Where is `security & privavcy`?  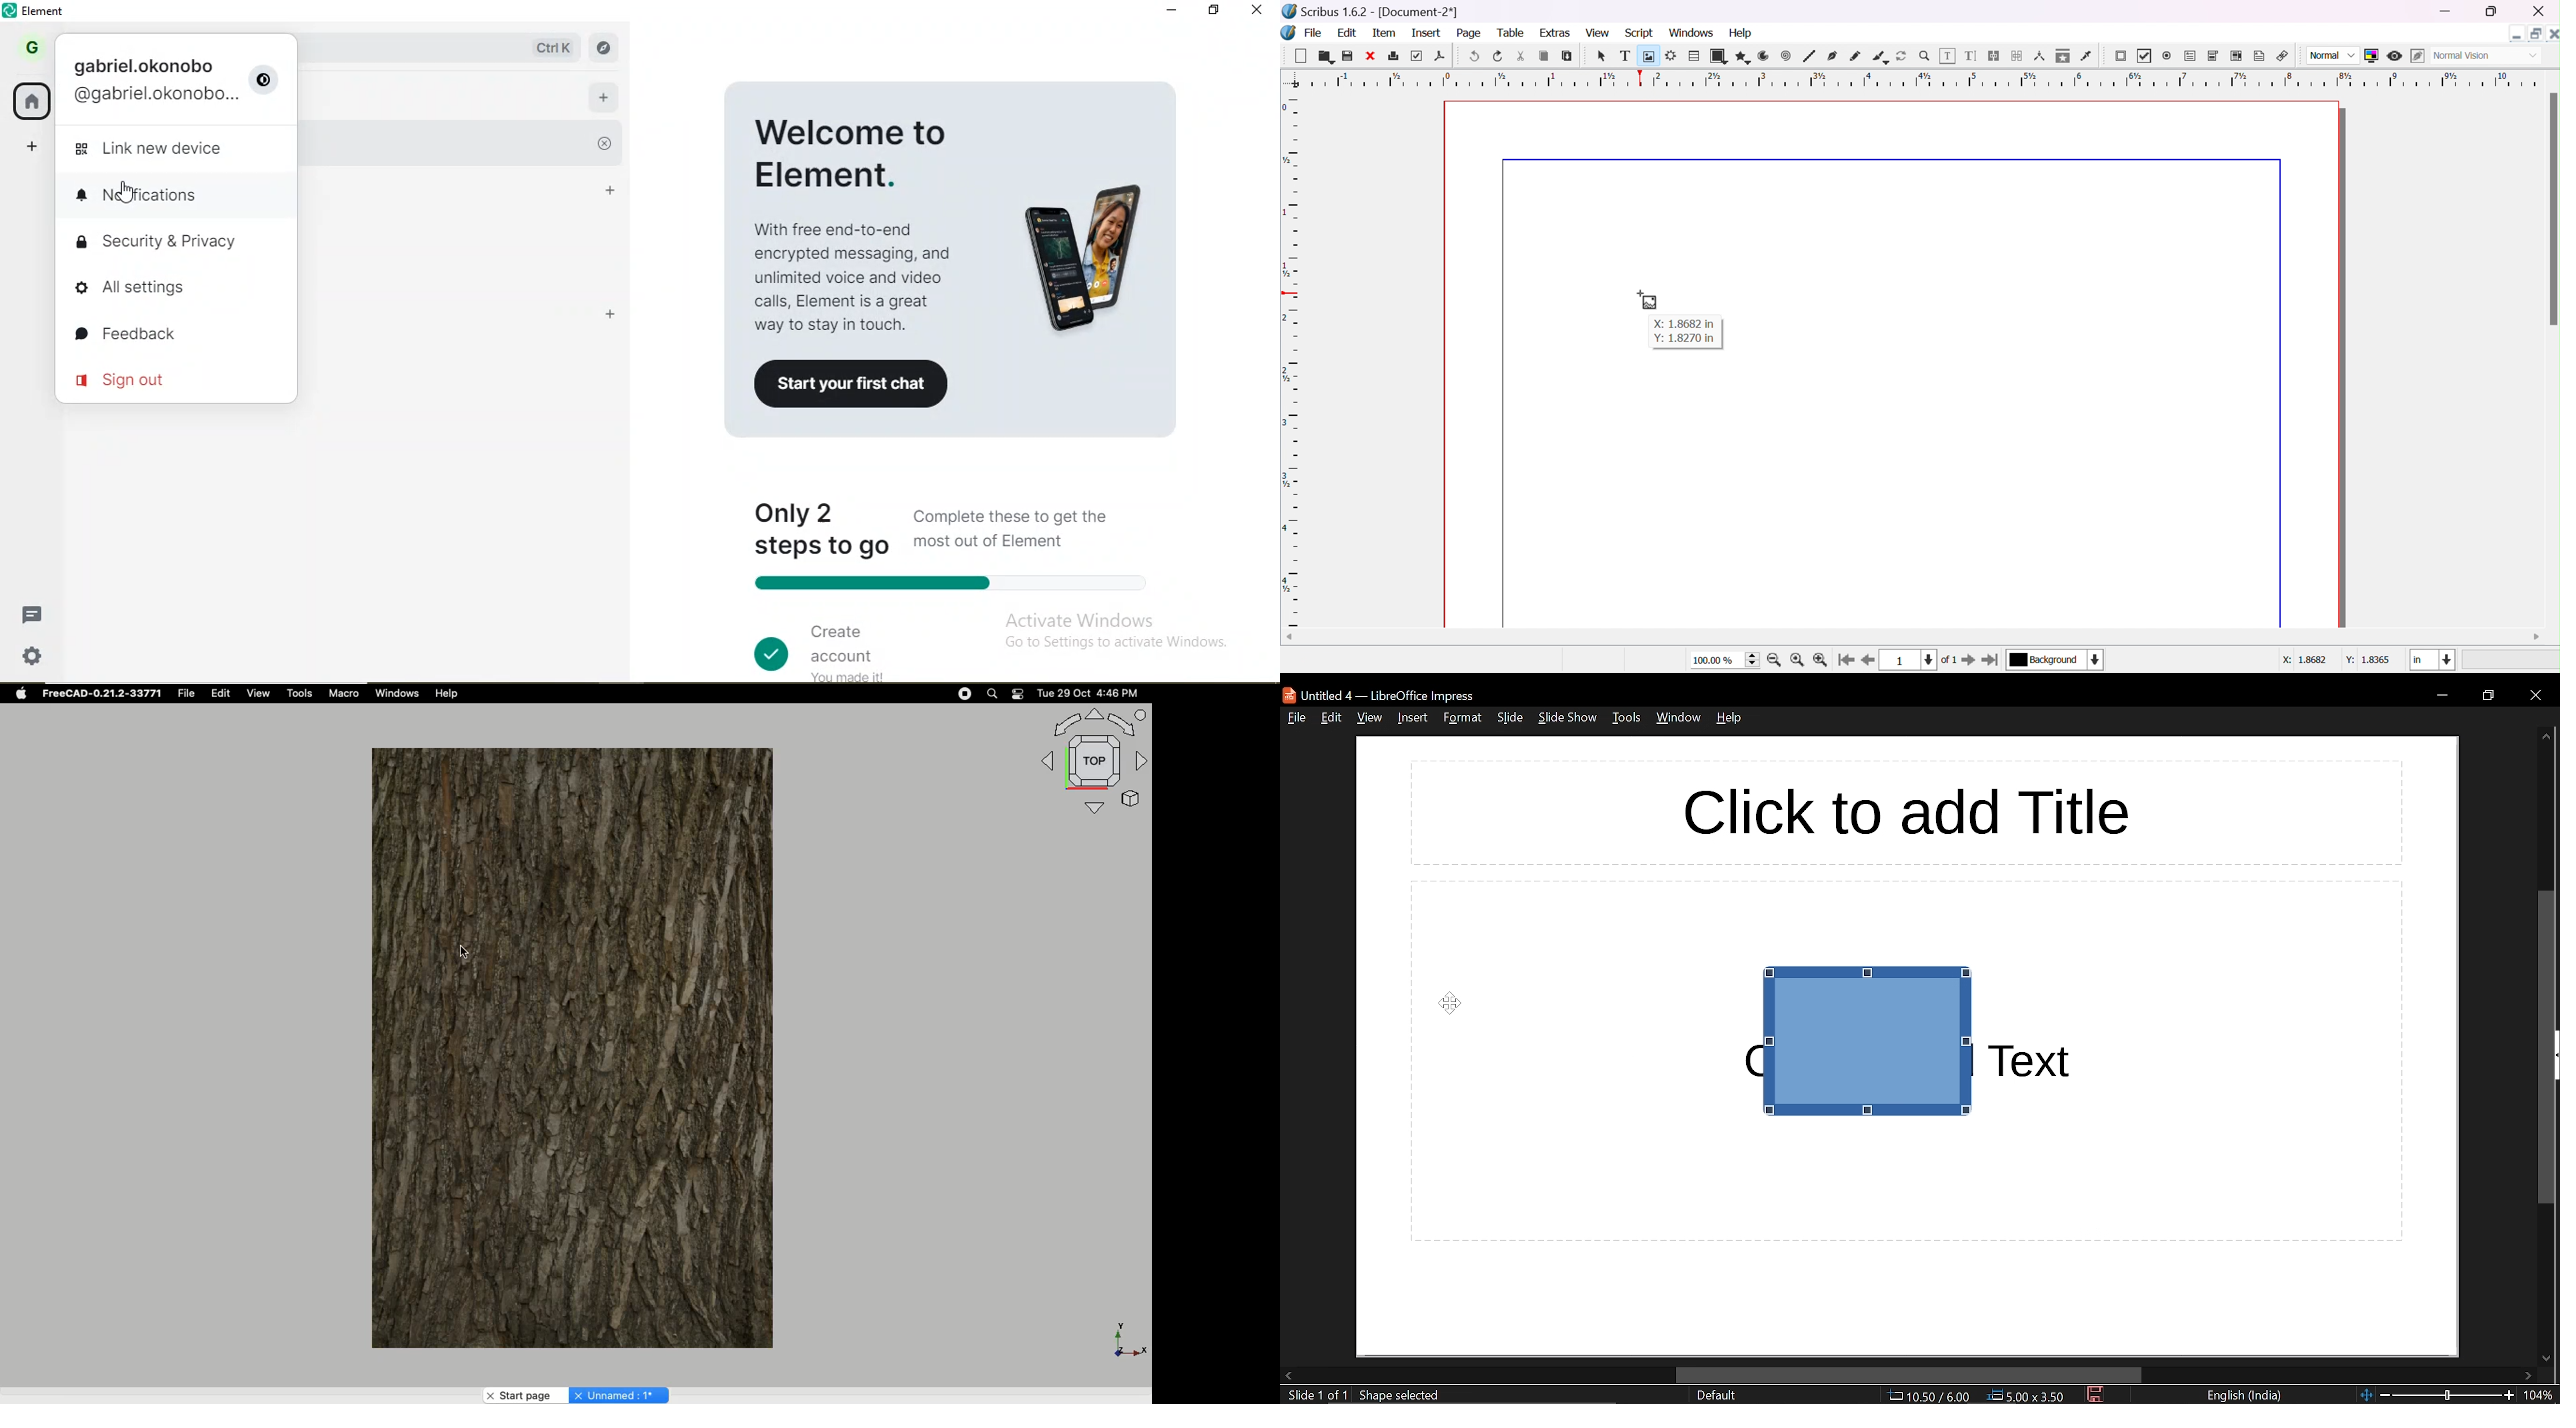
security & privavcy is located at coordinates (173, 243).